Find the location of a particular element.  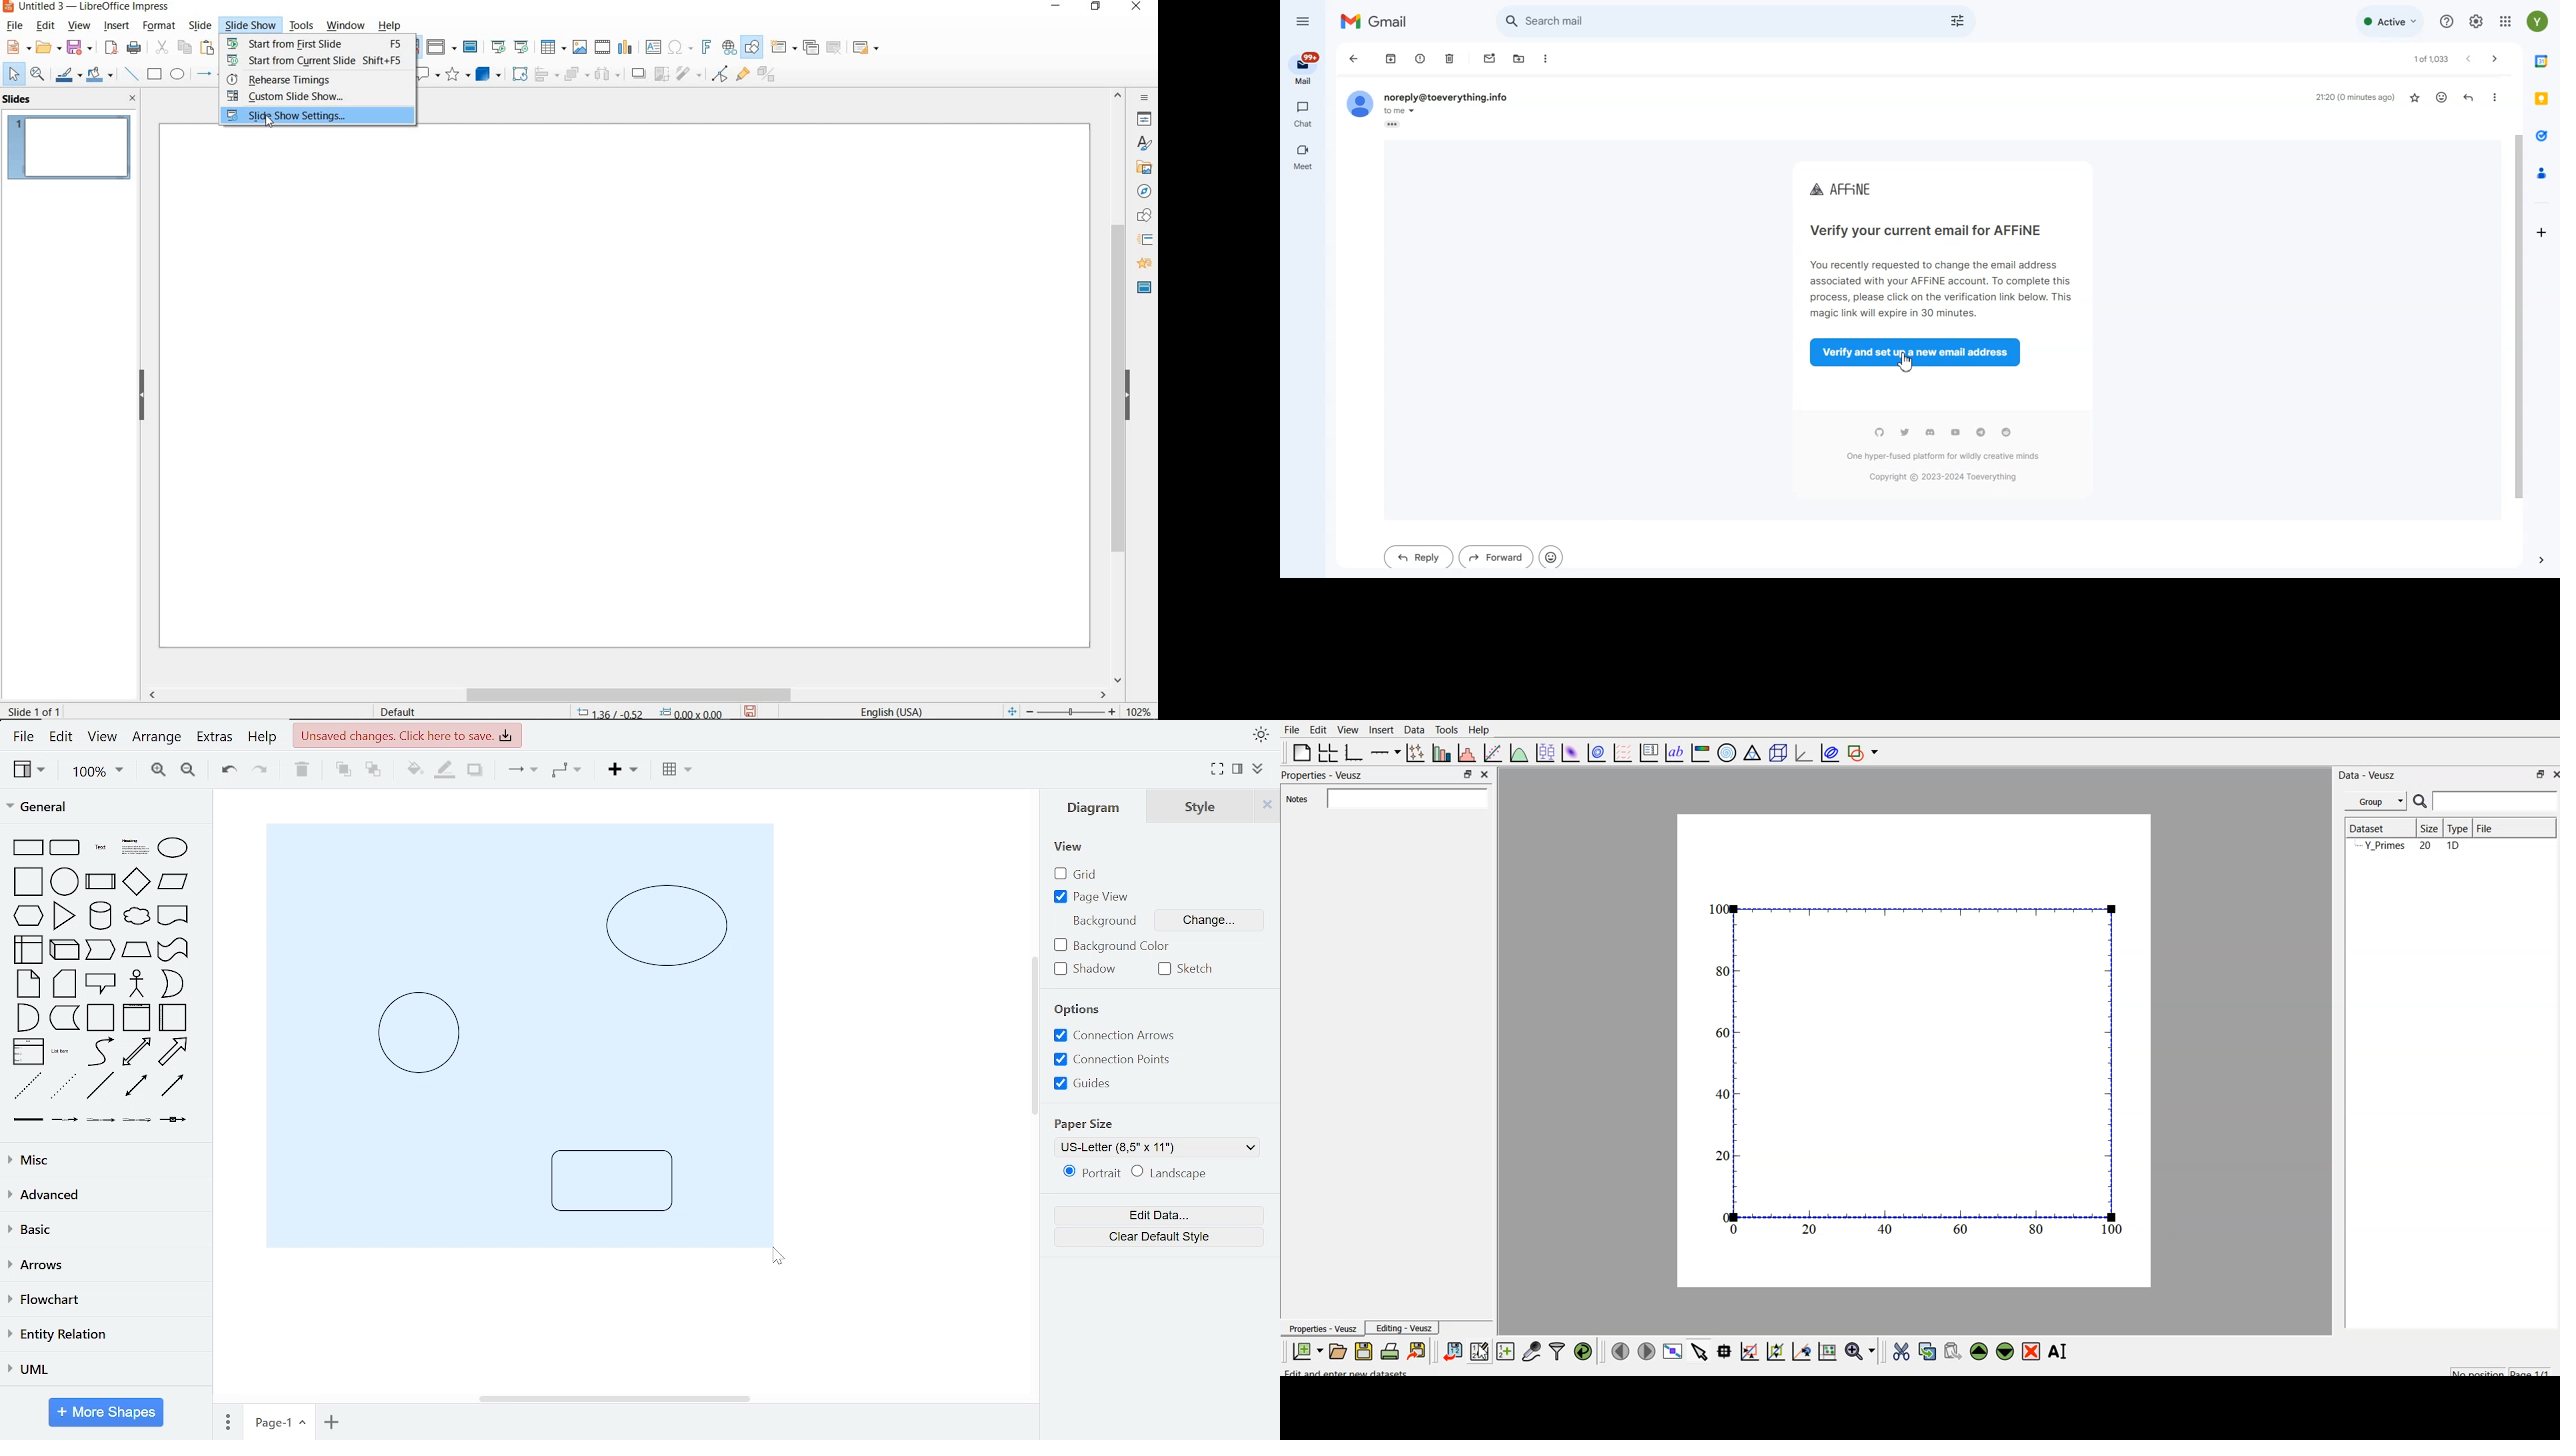

ZOOM & PAN is located at coordinates (38, 74).